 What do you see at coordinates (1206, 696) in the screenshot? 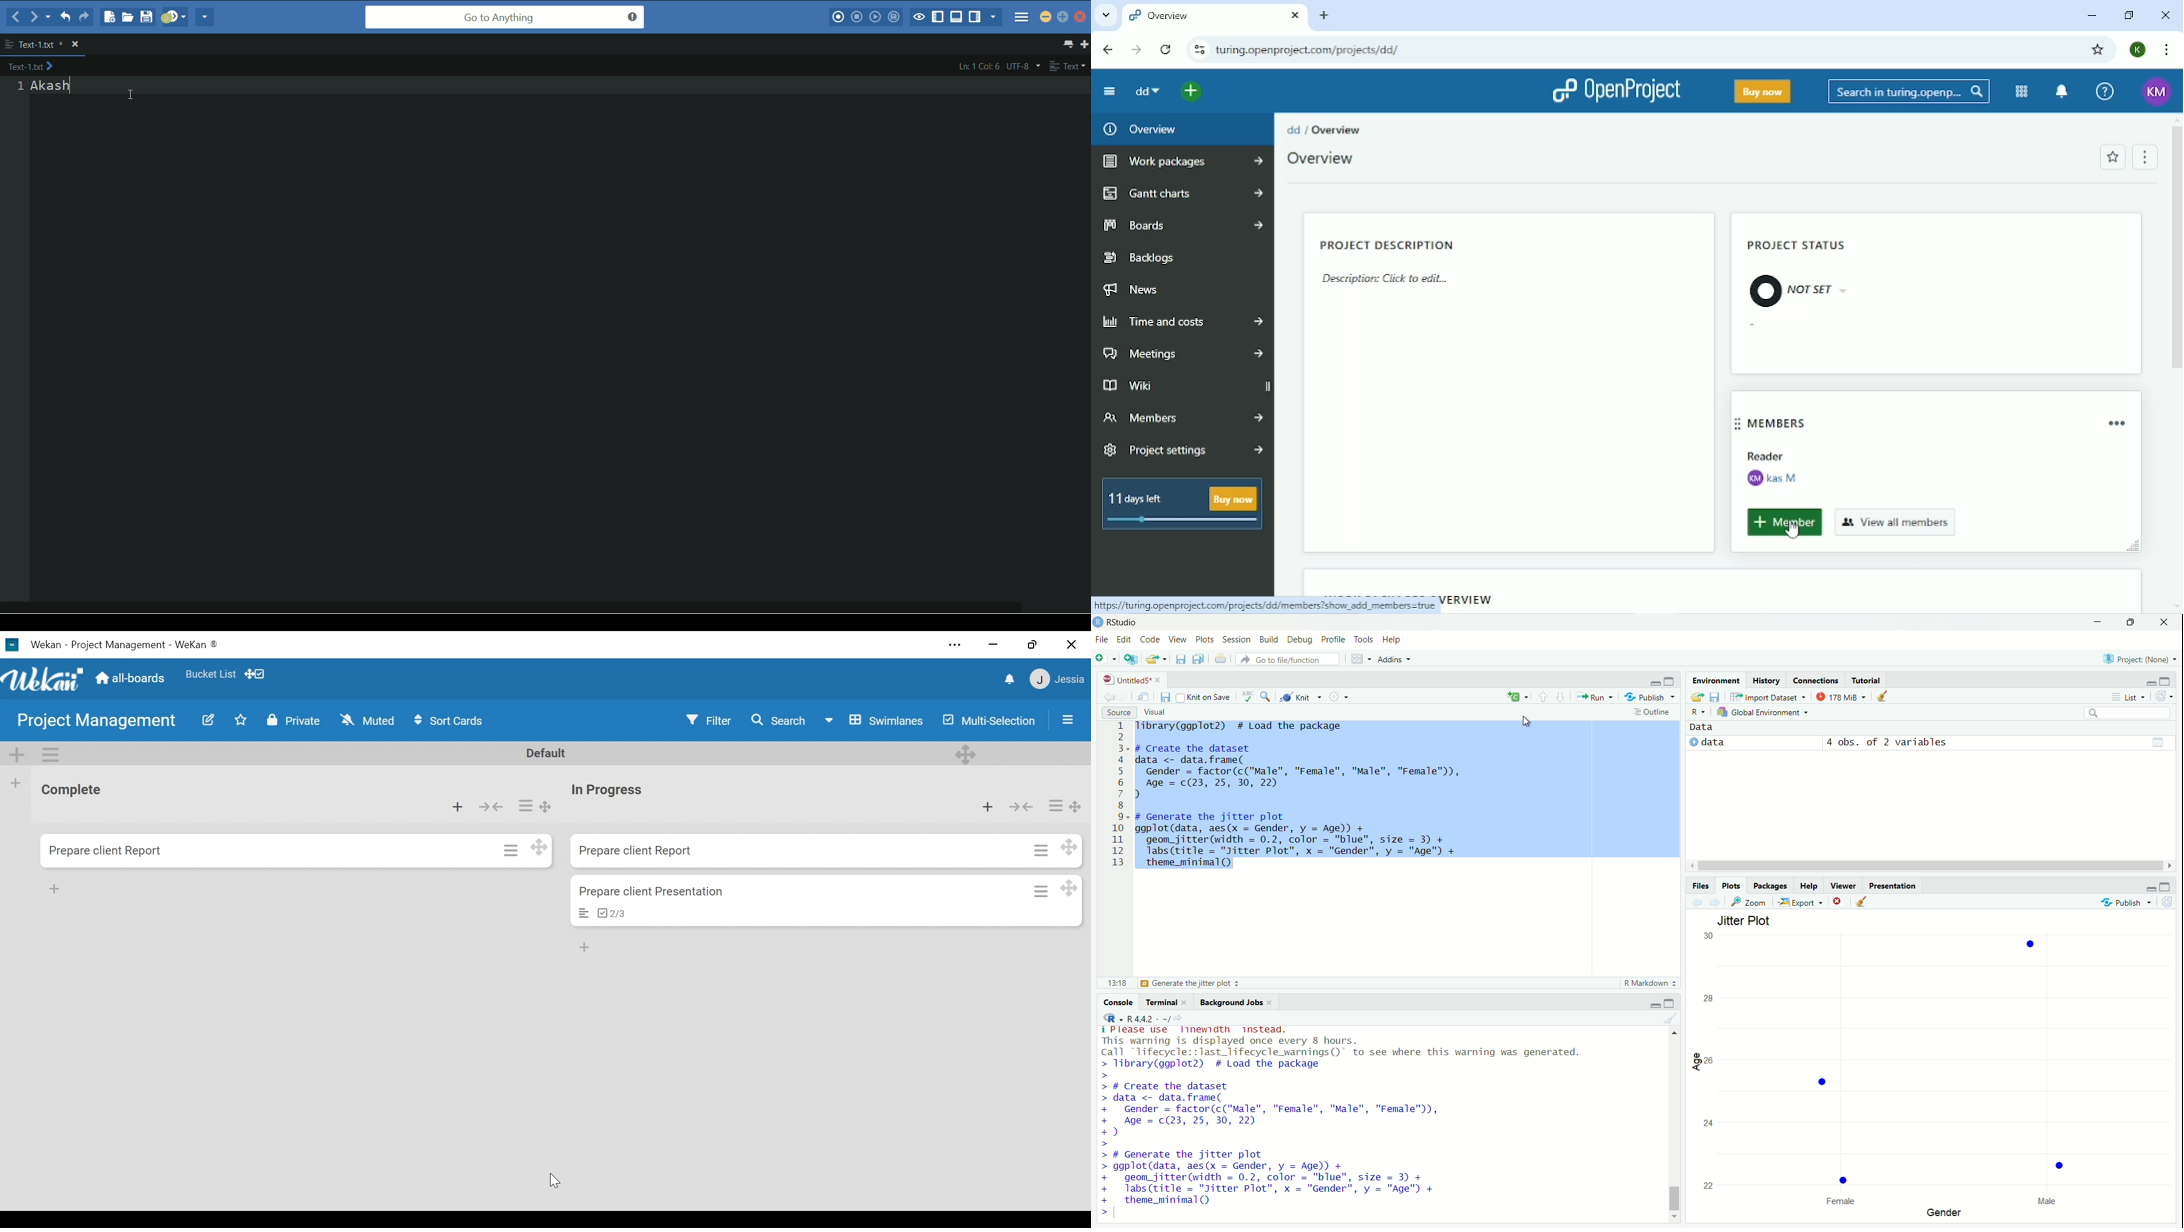
I see `knit on save` at bounding box center [1206, 696].